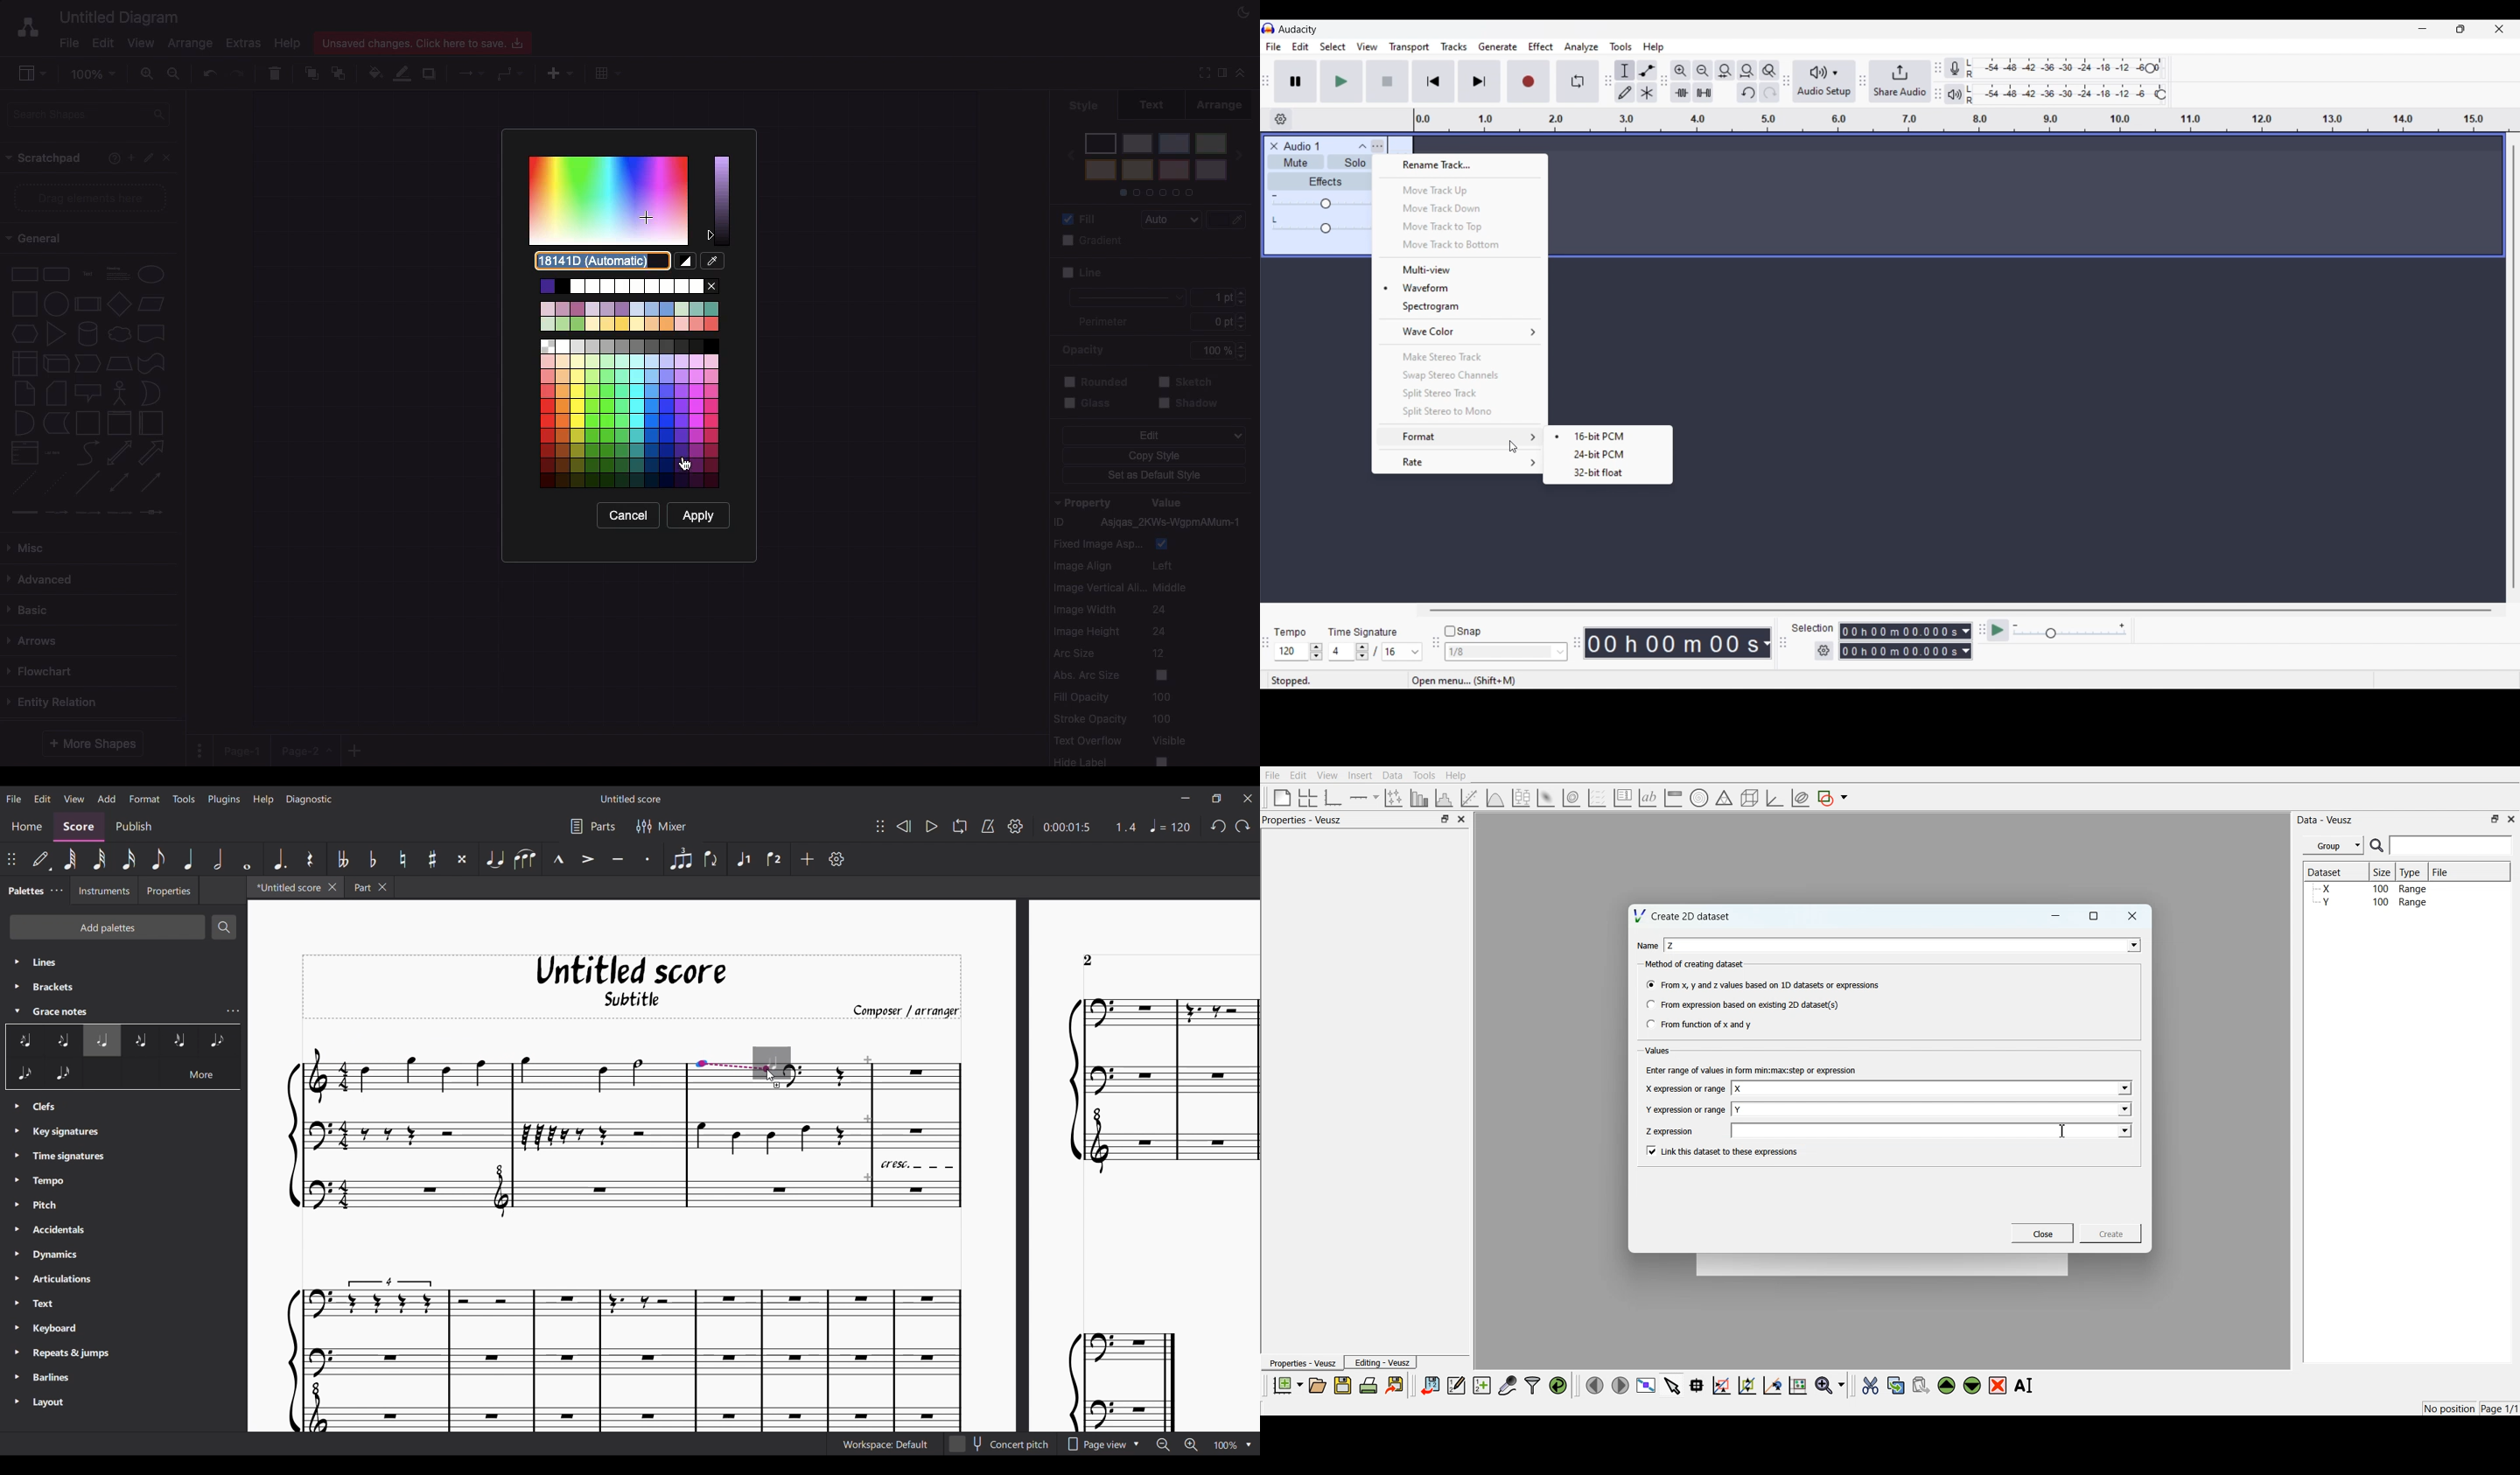  Describe the element at coordinates (1921, 1384) in the screenshot. I see `Paste widget from the clipboard` at that location.